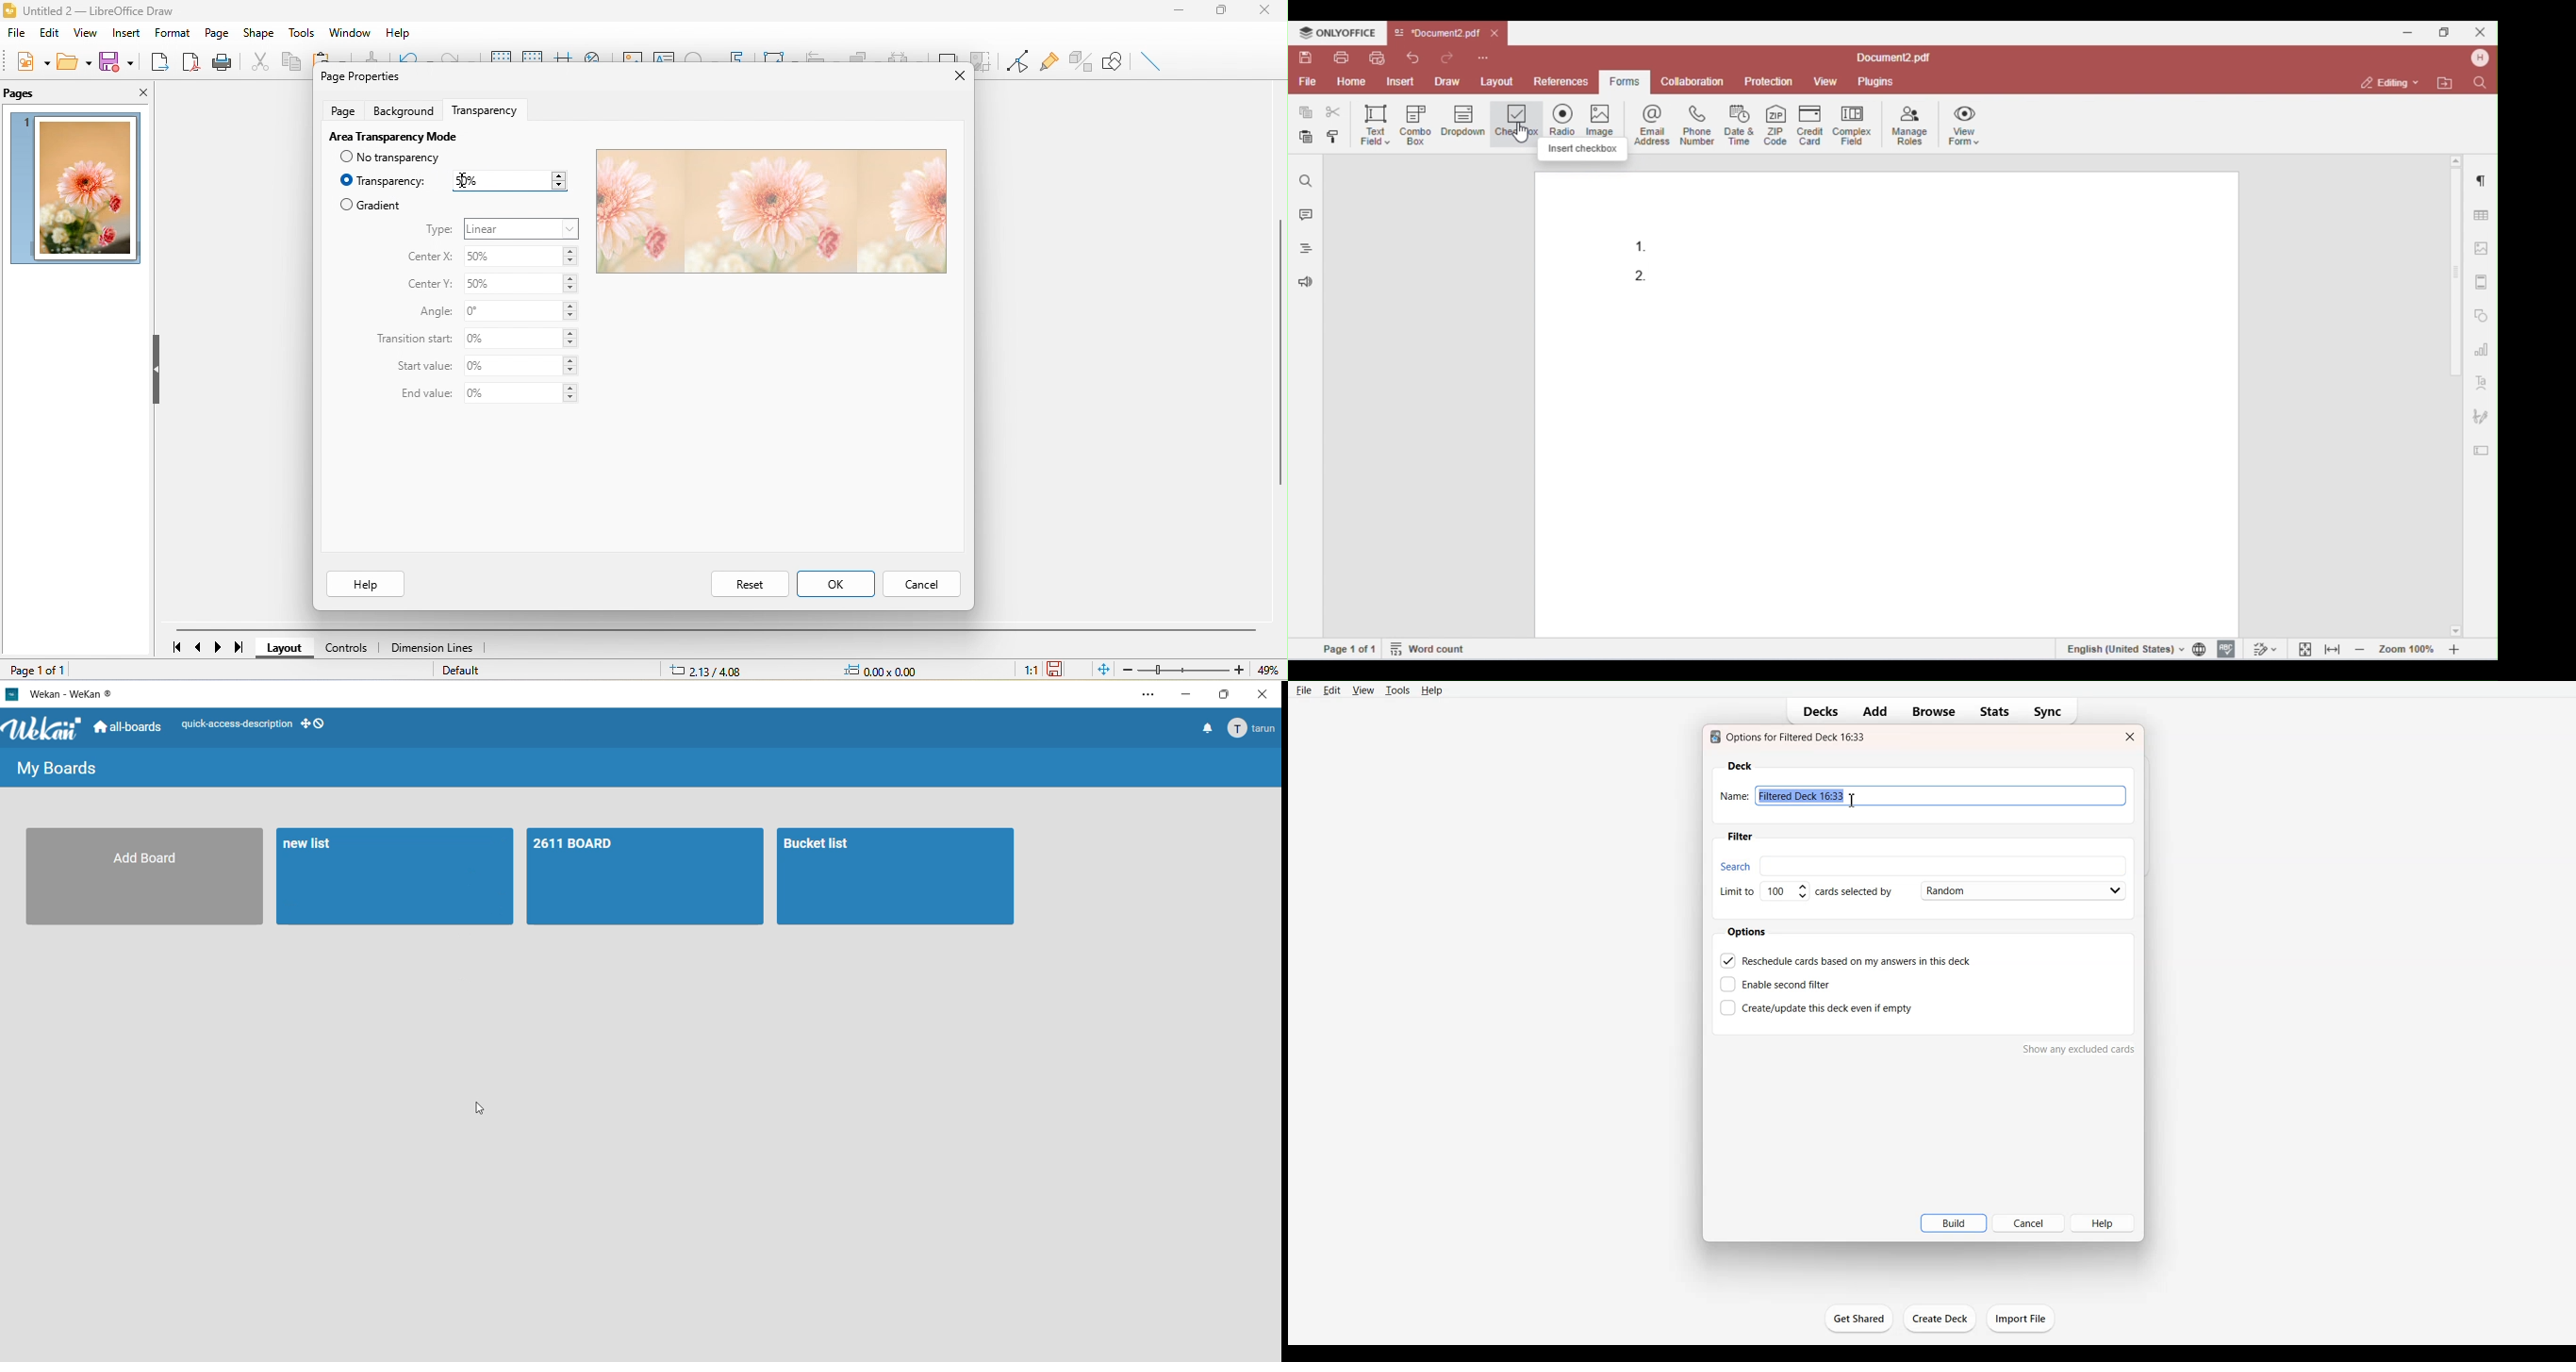 This screenshot has height=1372, width=2576. I want to click on no transparency, so click(401, 158).